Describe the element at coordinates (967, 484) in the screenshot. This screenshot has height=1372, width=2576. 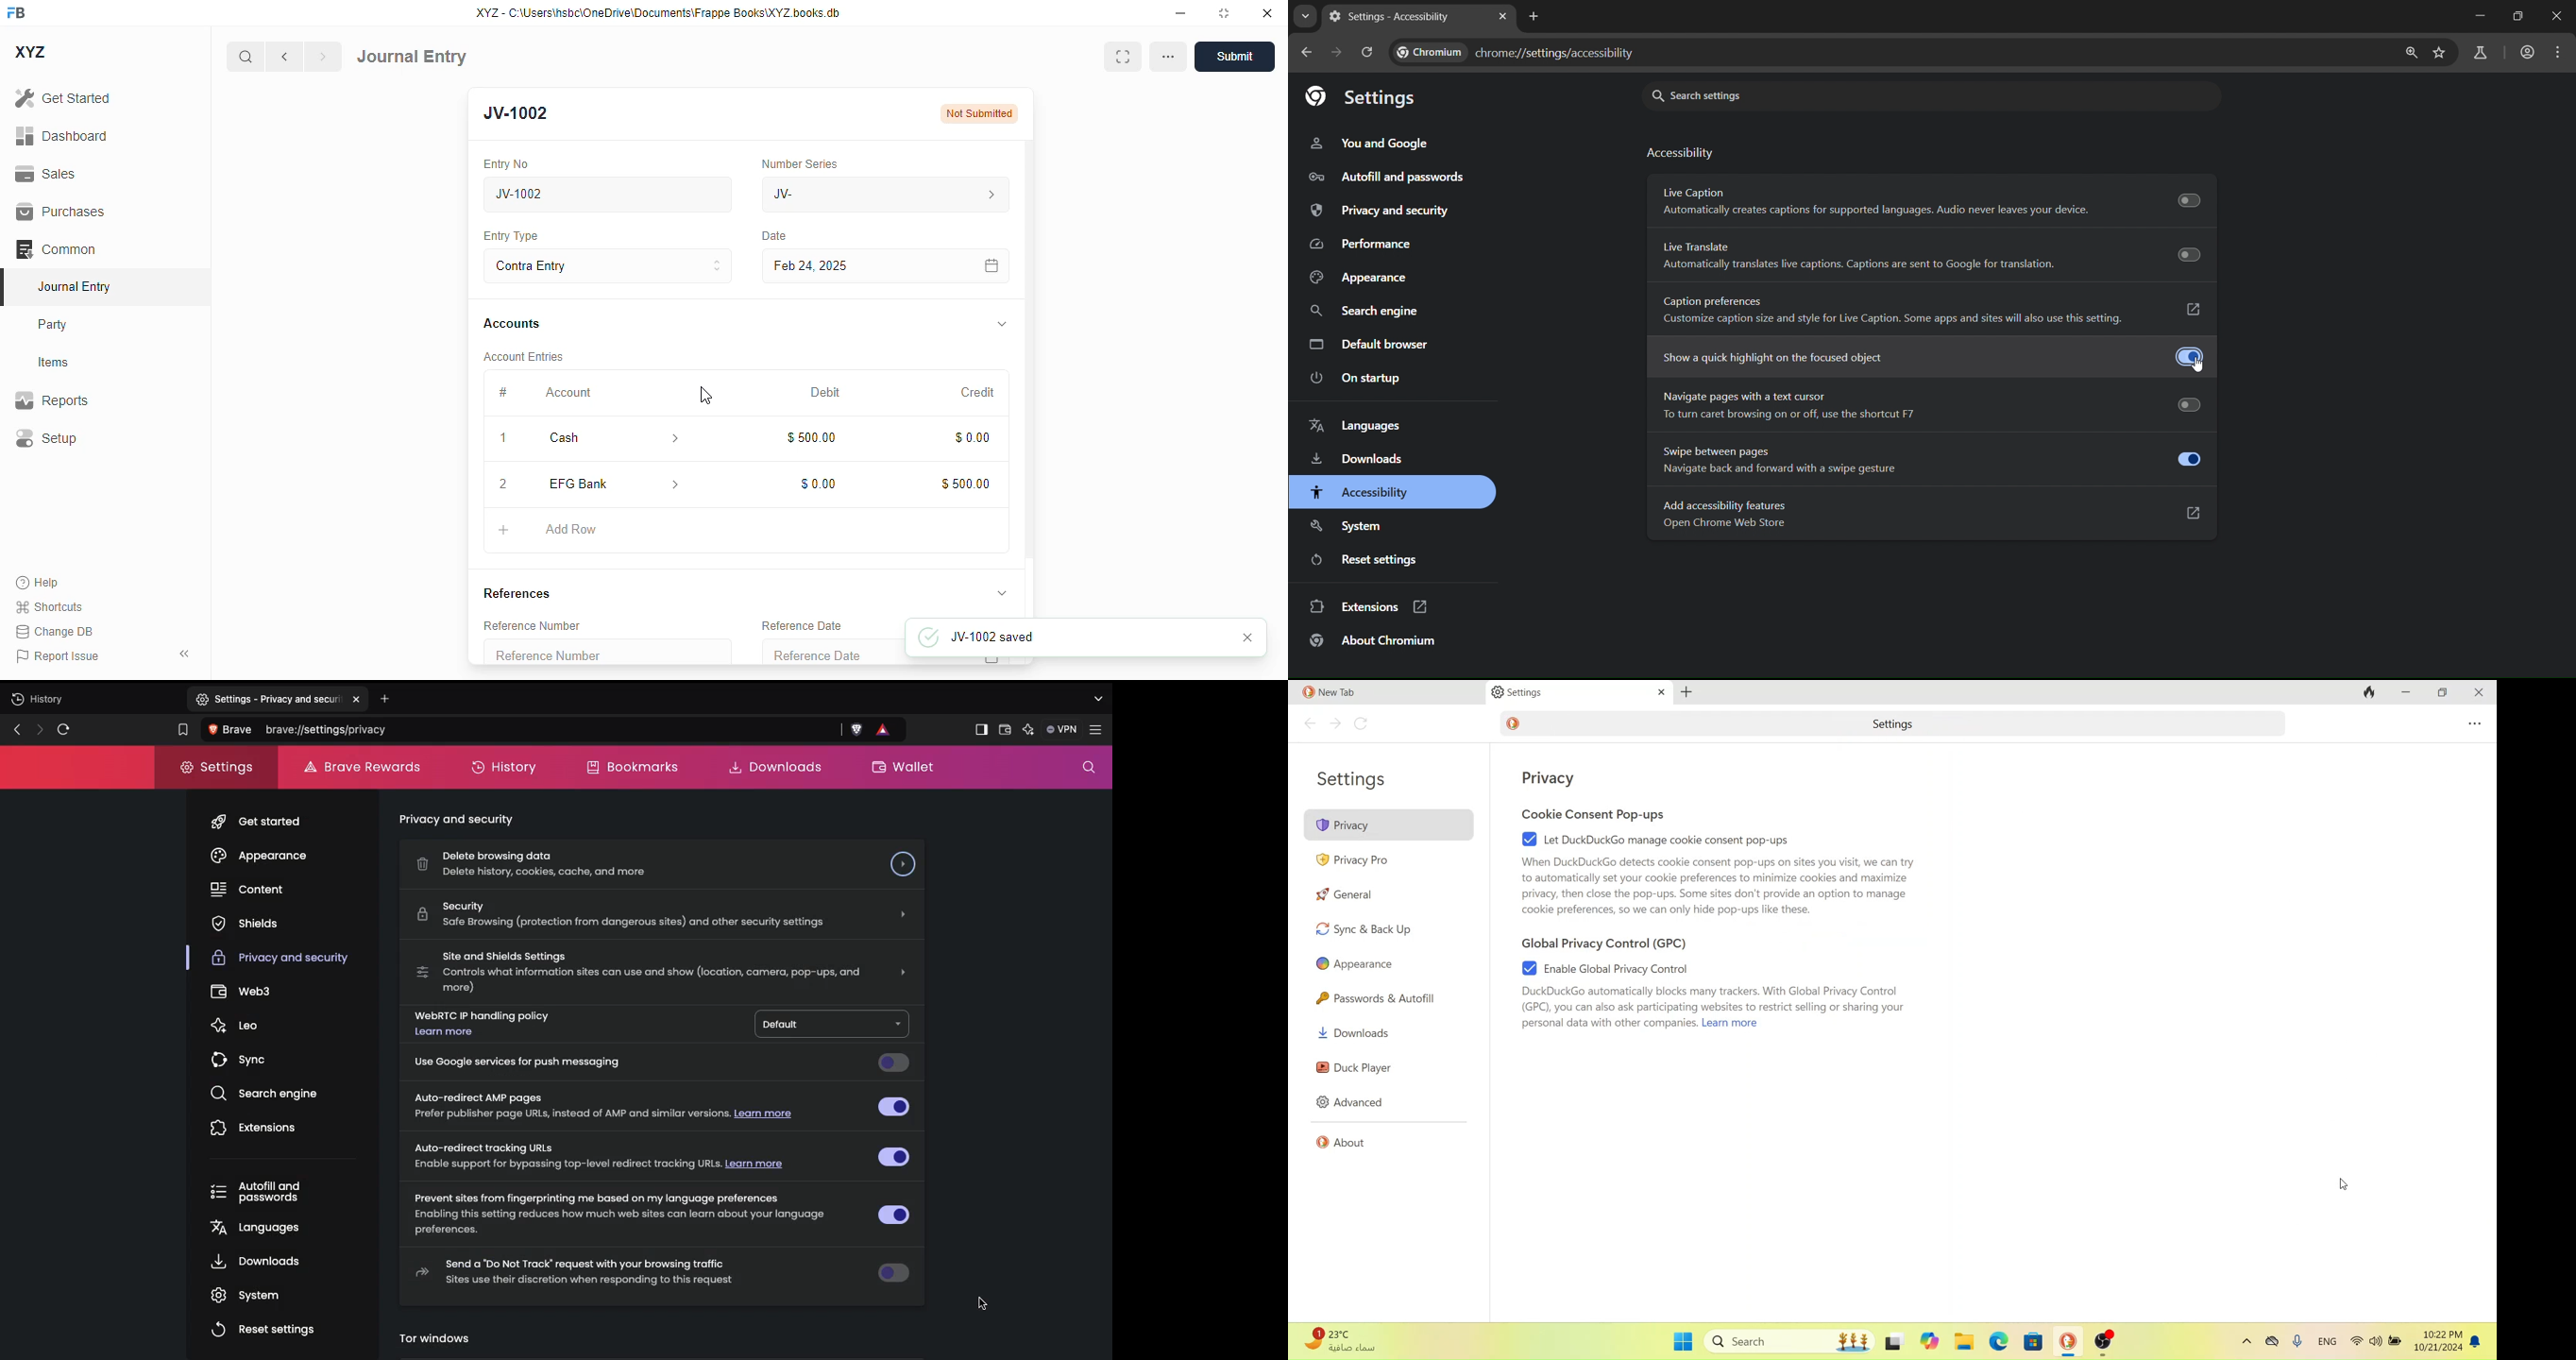
I see `$500.00` at that location.